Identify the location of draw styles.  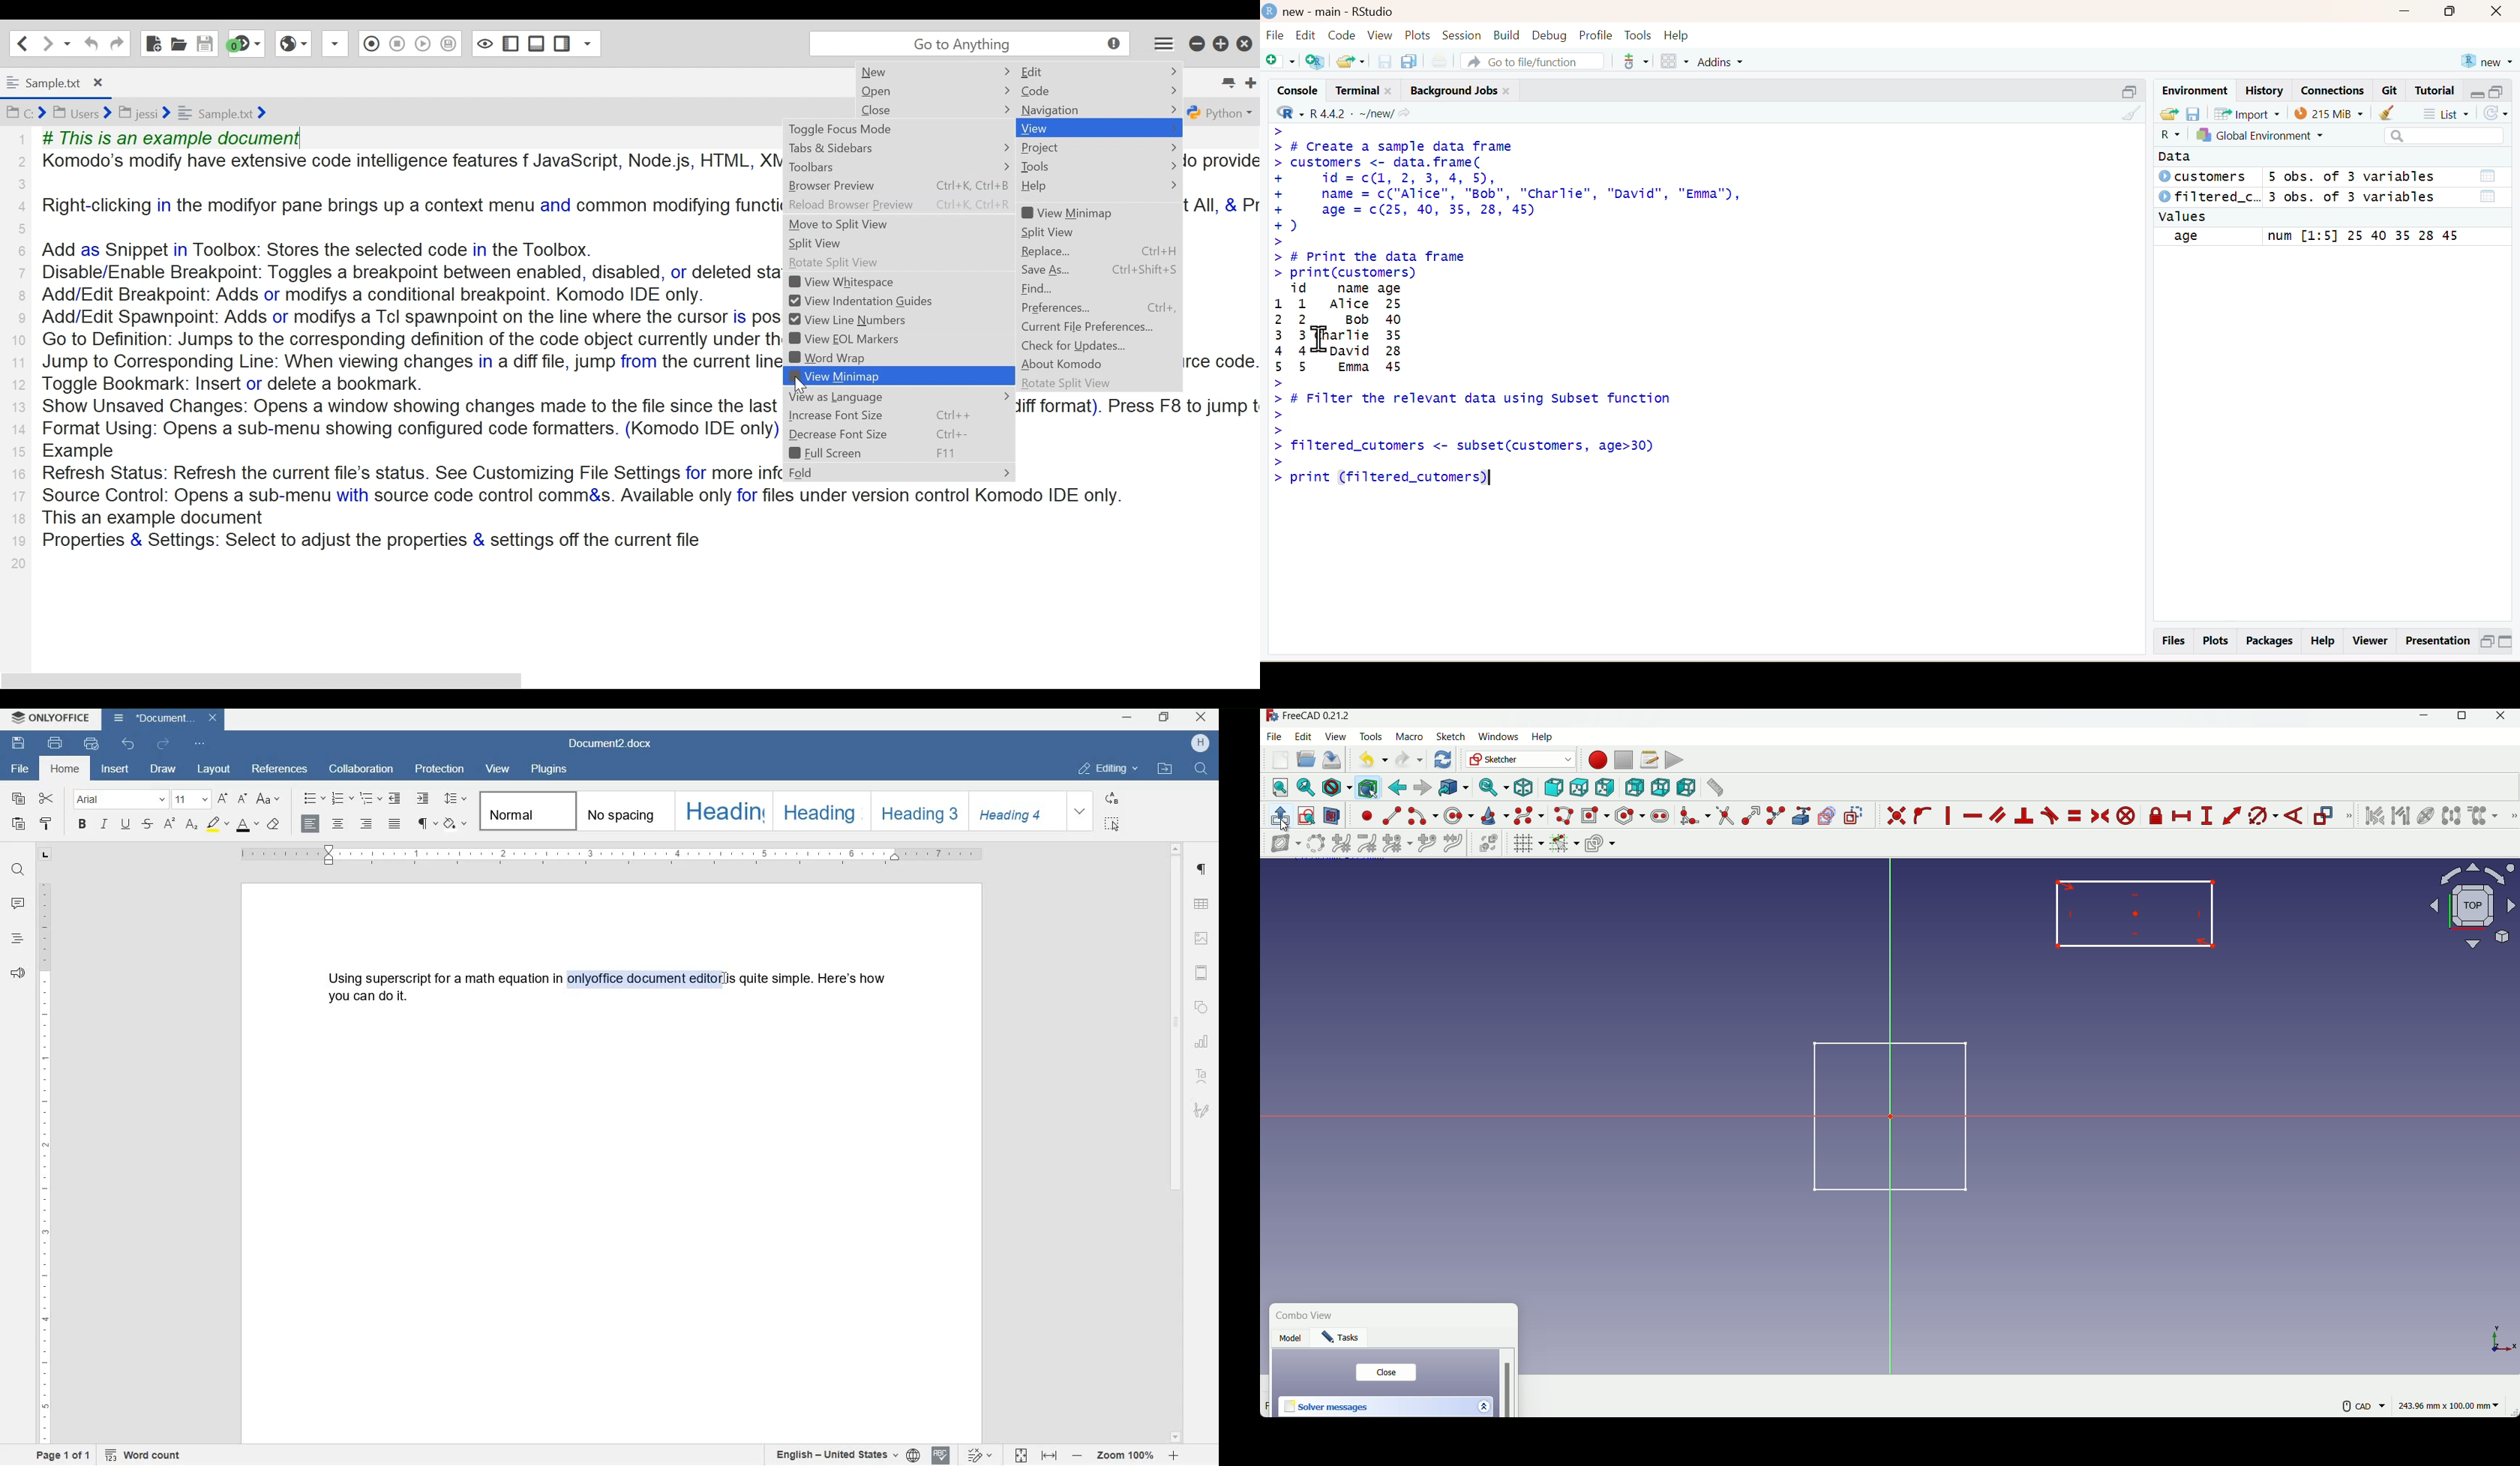
(1336, 787).